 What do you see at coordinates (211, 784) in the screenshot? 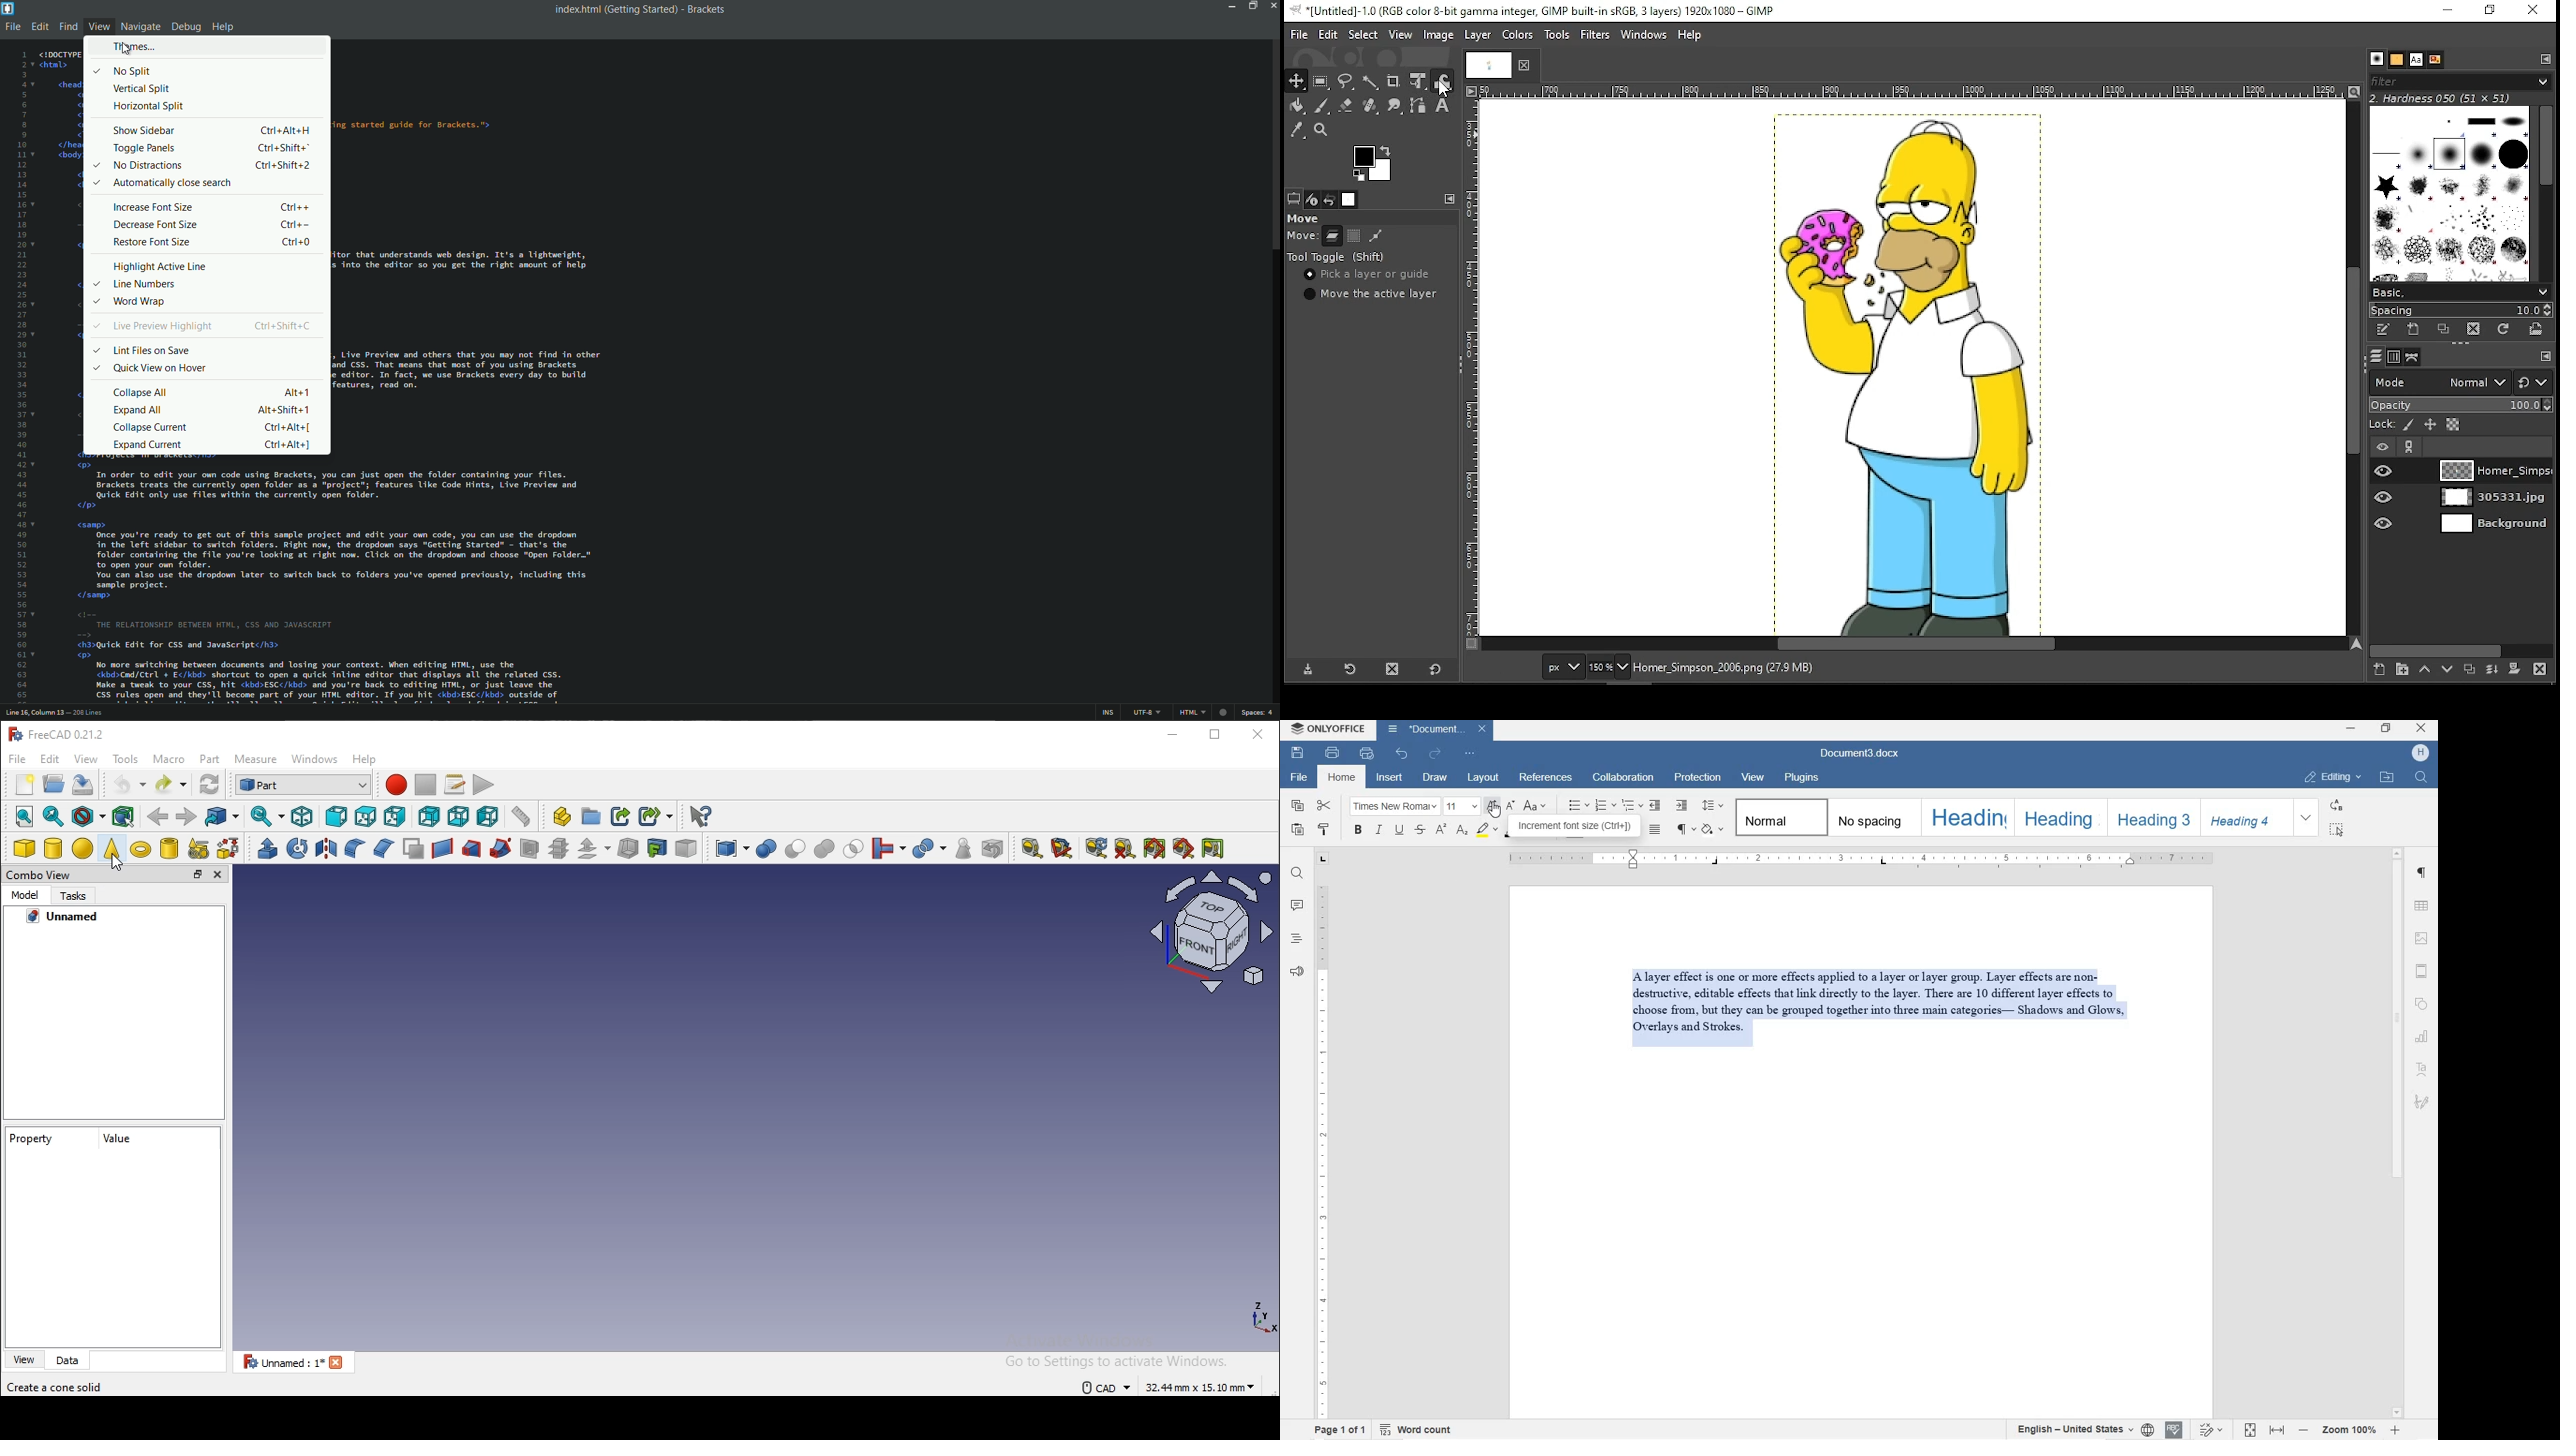
I see `refresh` at bounding box center [211, 784].